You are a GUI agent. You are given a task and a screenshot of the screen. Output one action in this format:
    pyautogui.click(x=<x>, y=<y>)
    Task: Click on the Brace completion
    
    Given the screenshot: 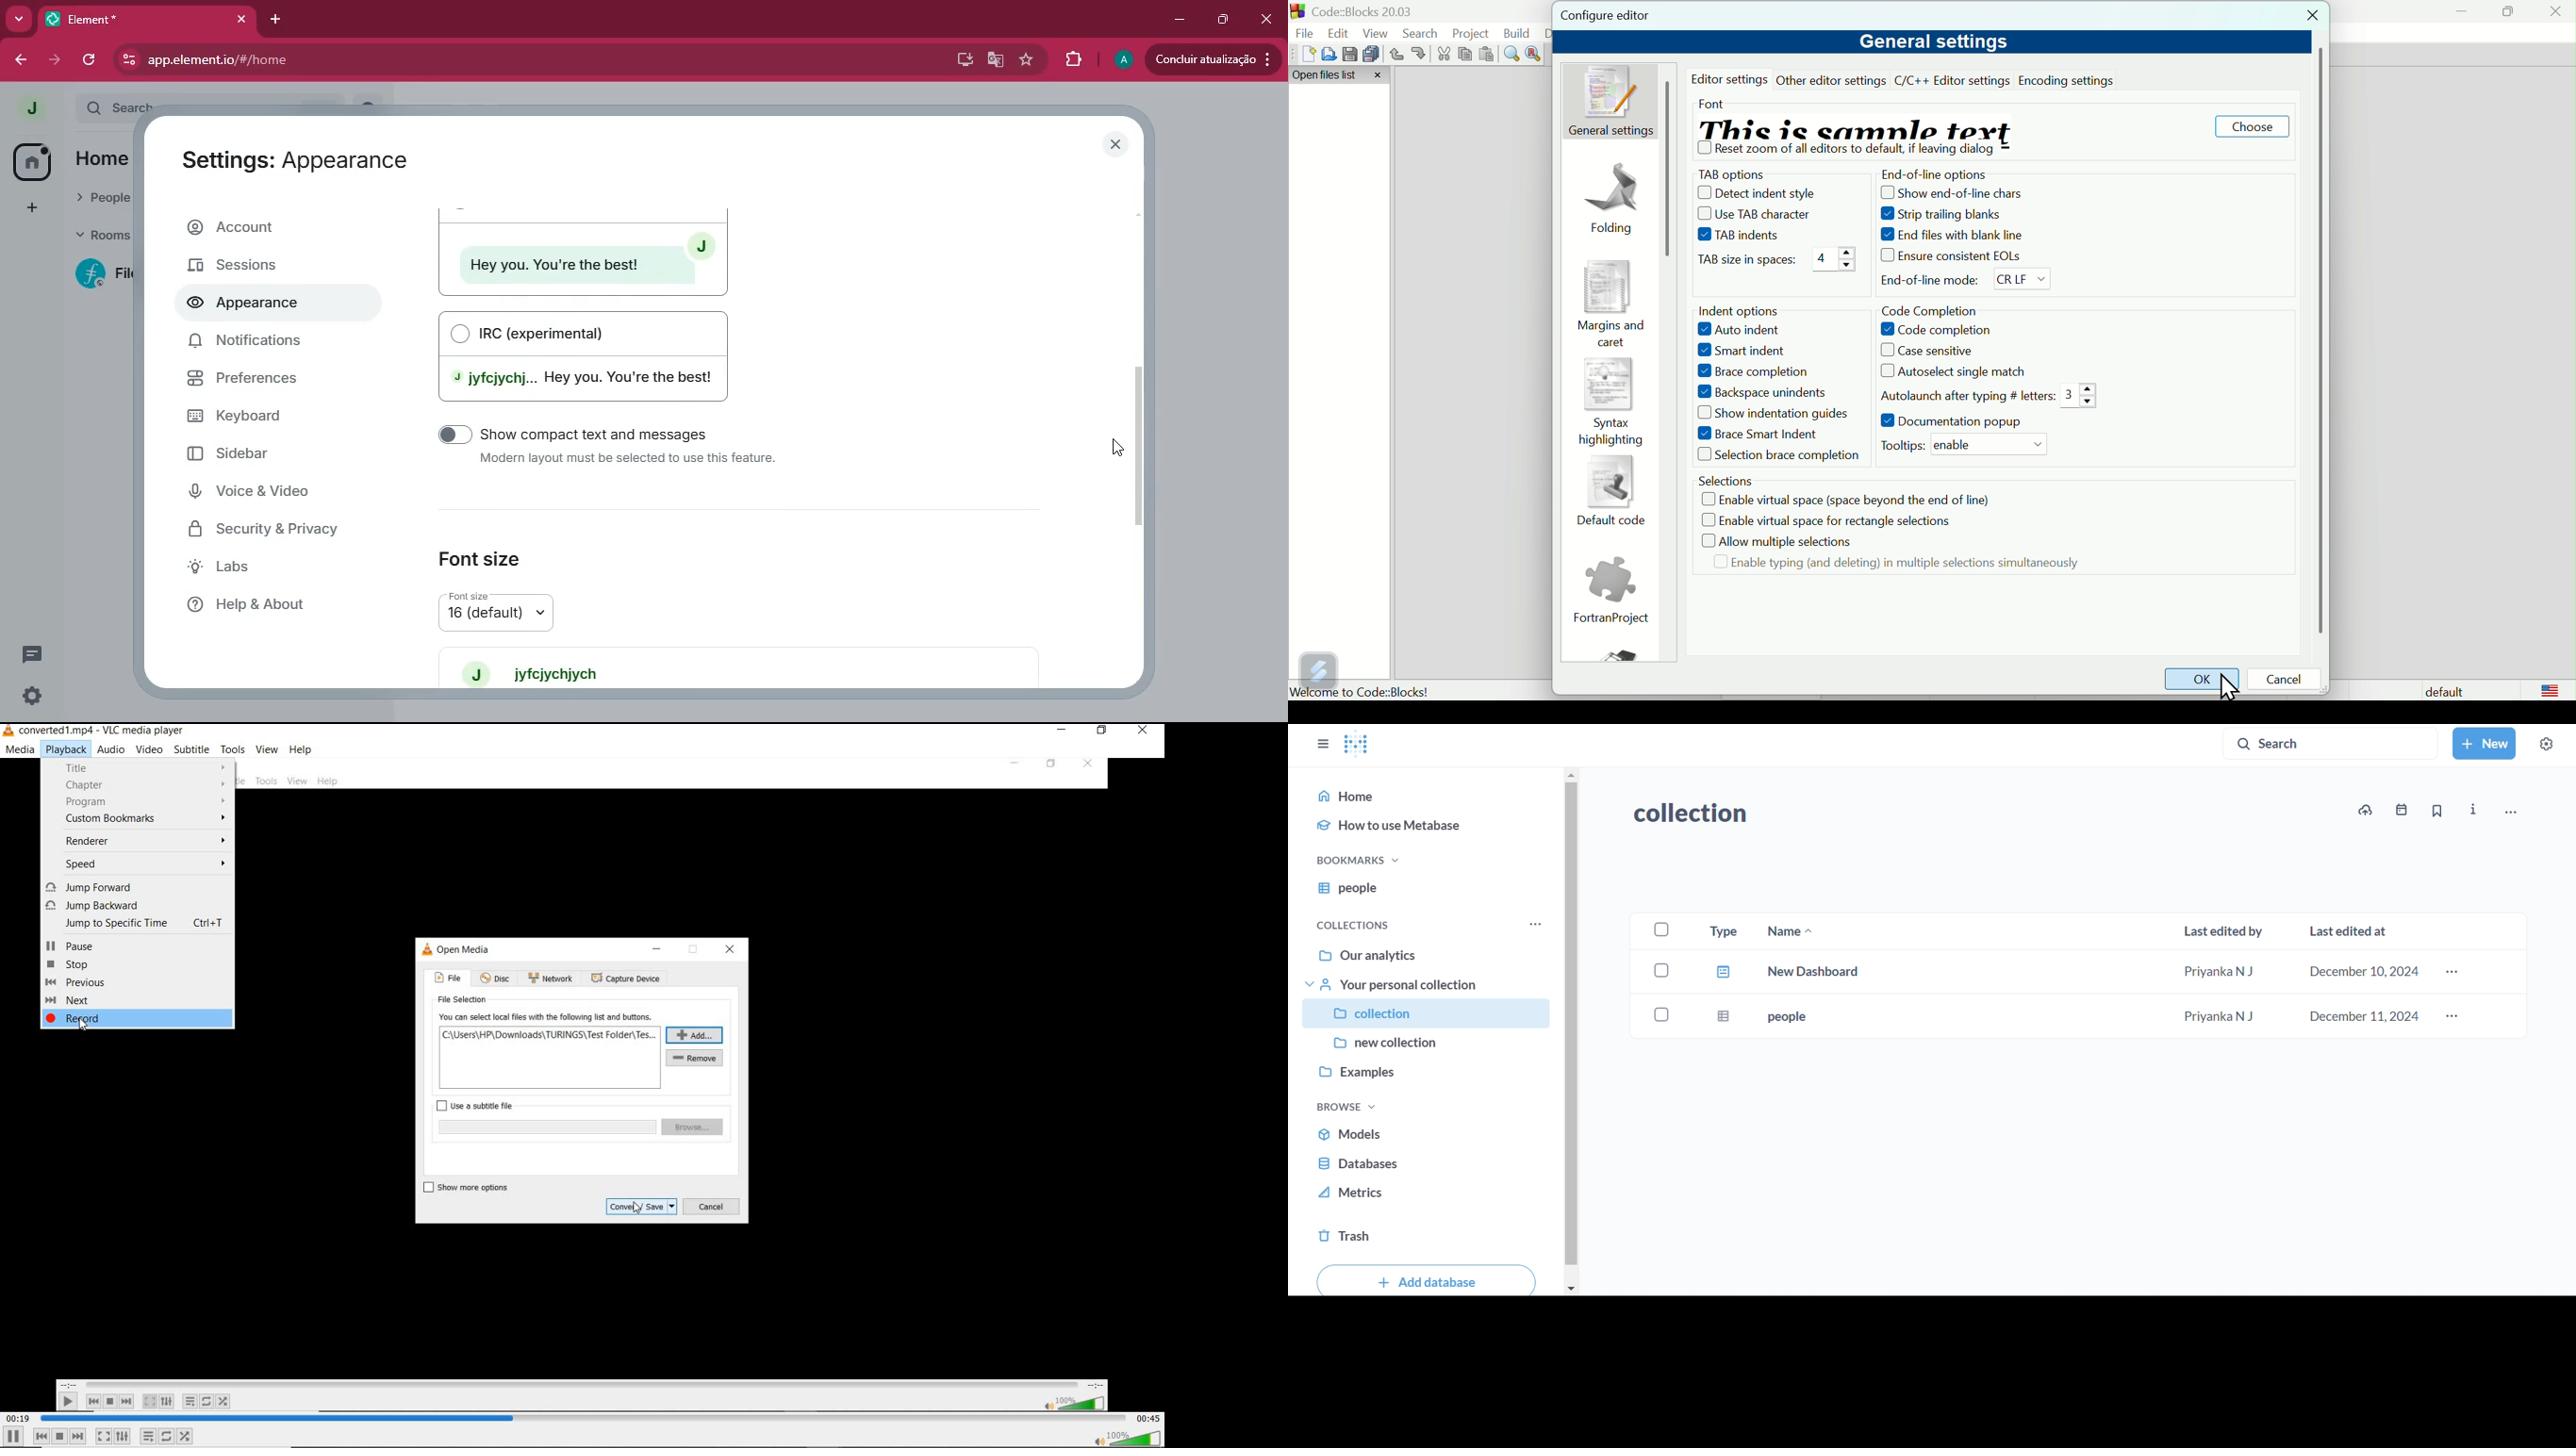 What is the action you would take?
    pyautogui.click(x=1754, y=370)
    